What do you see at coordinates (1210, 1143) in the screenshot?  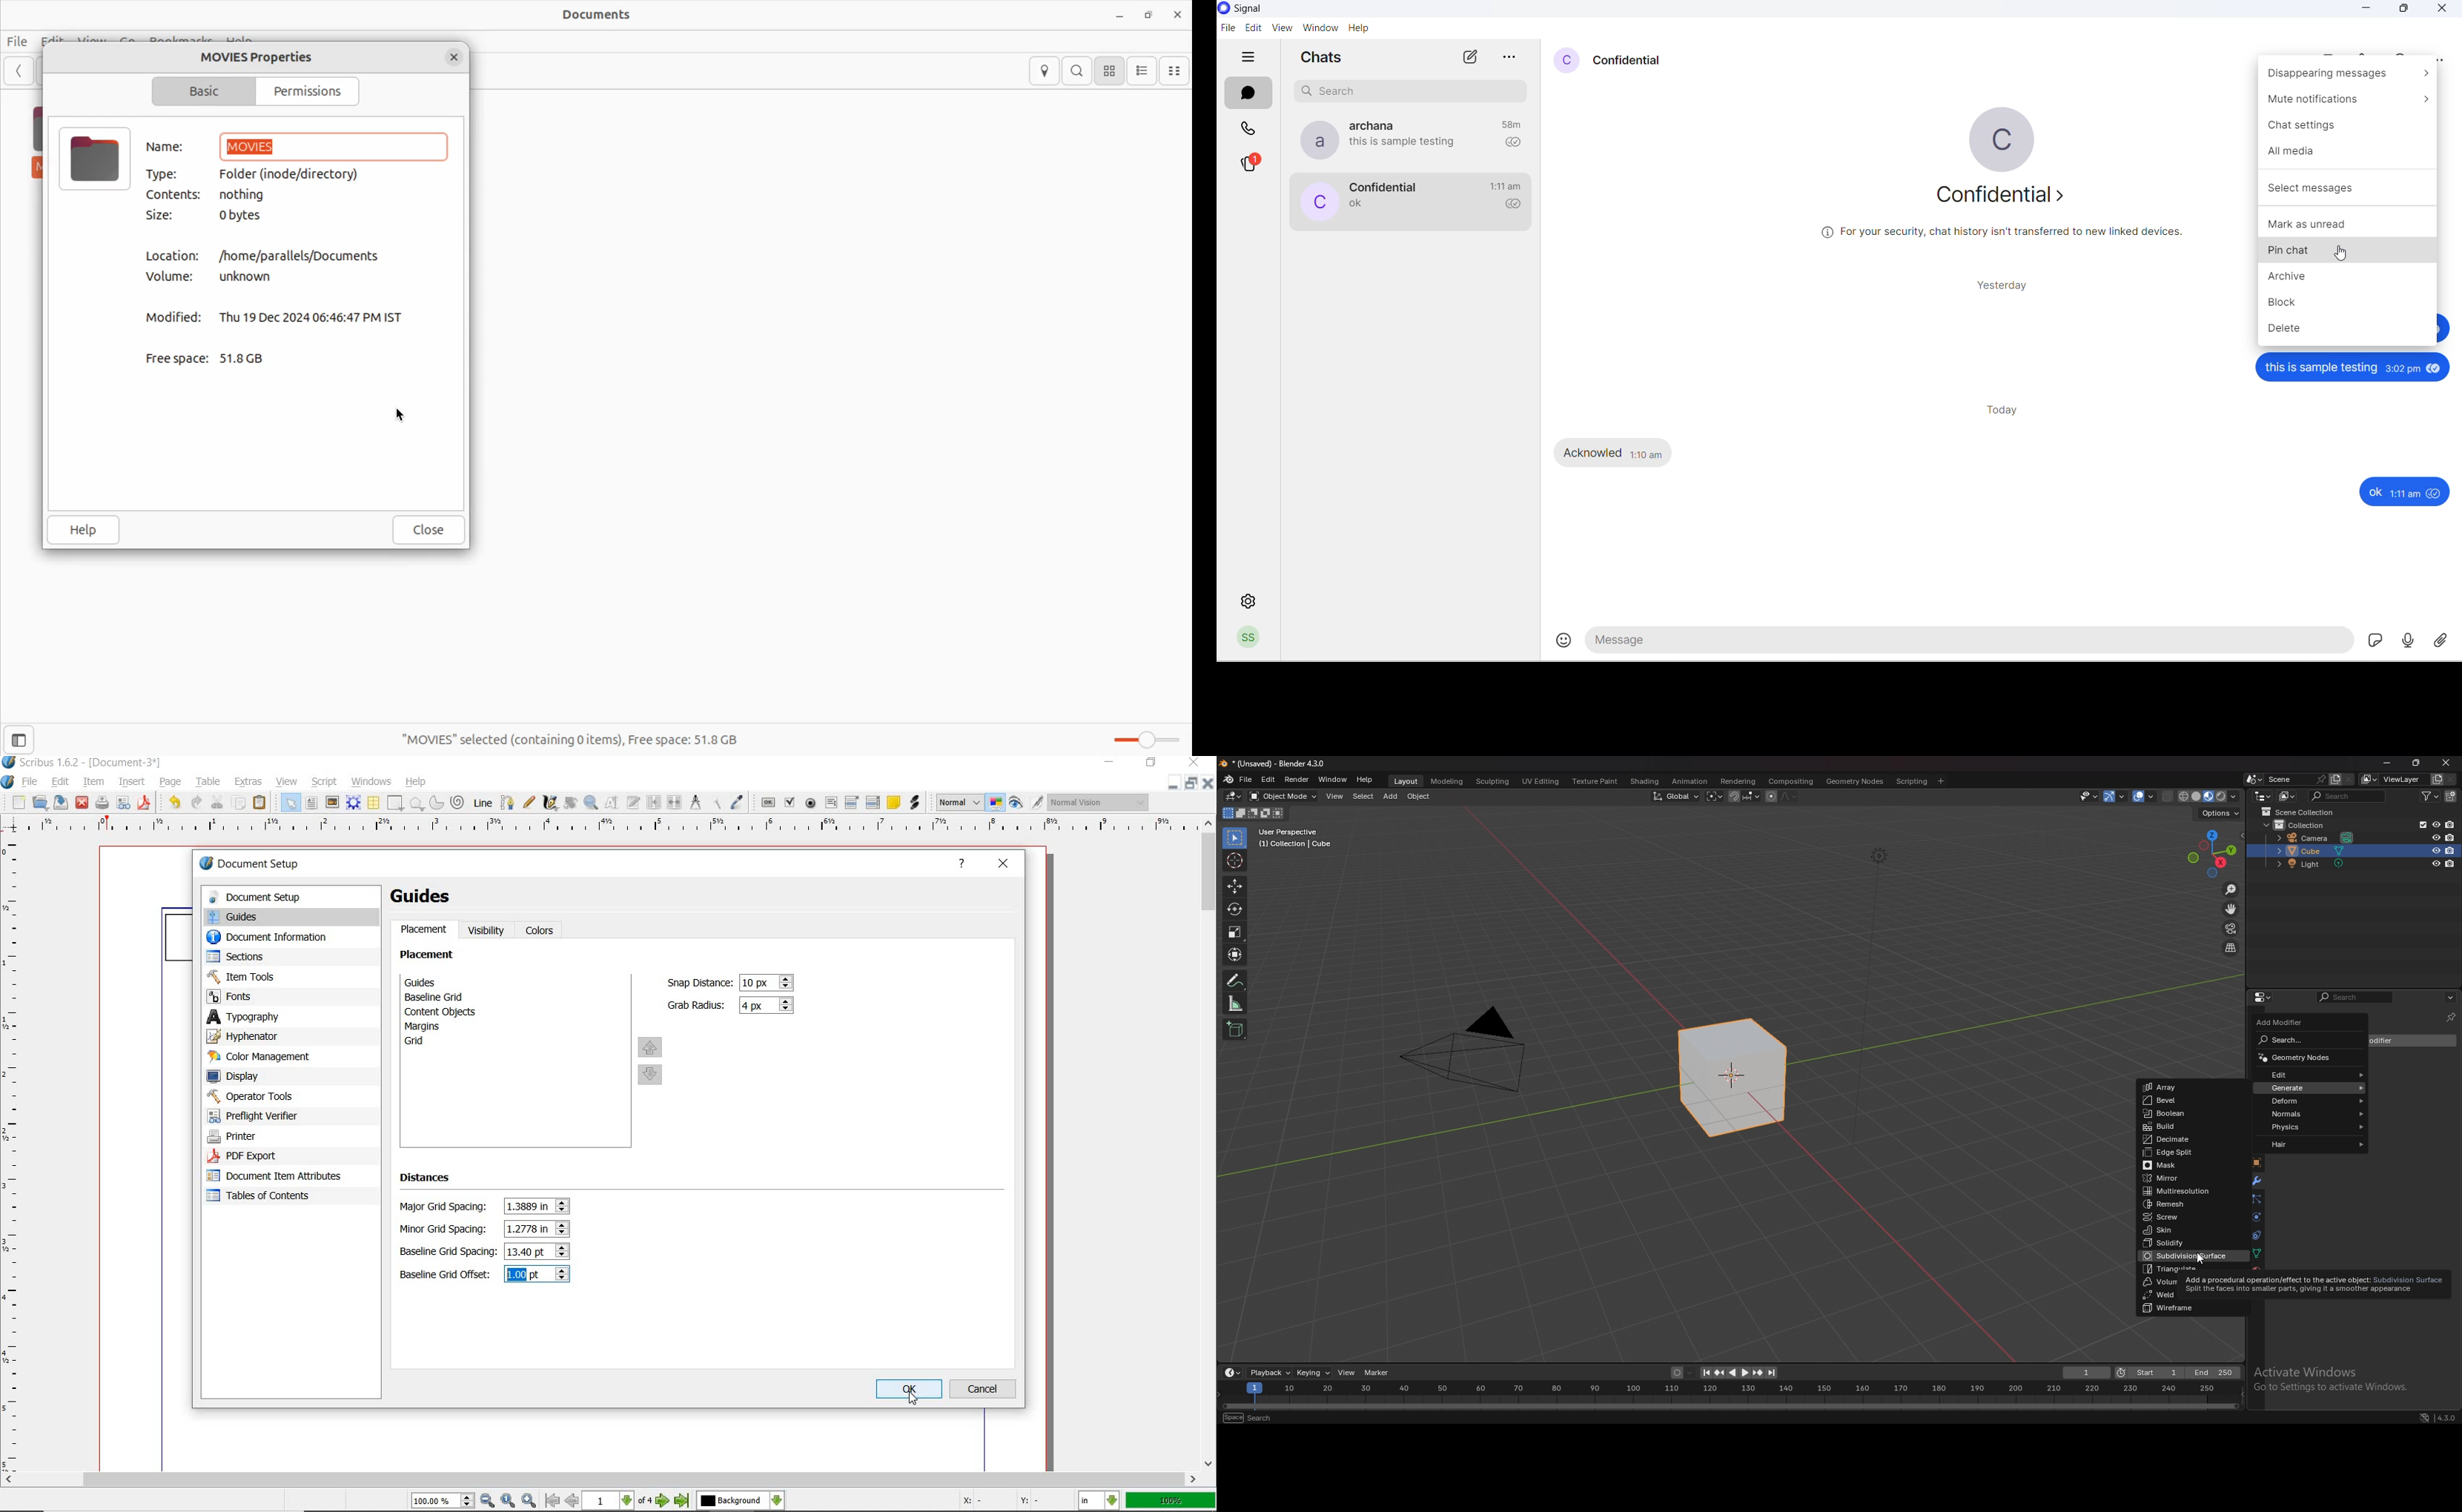 I see `scrollbar` at bounding box center [1210, 1143].